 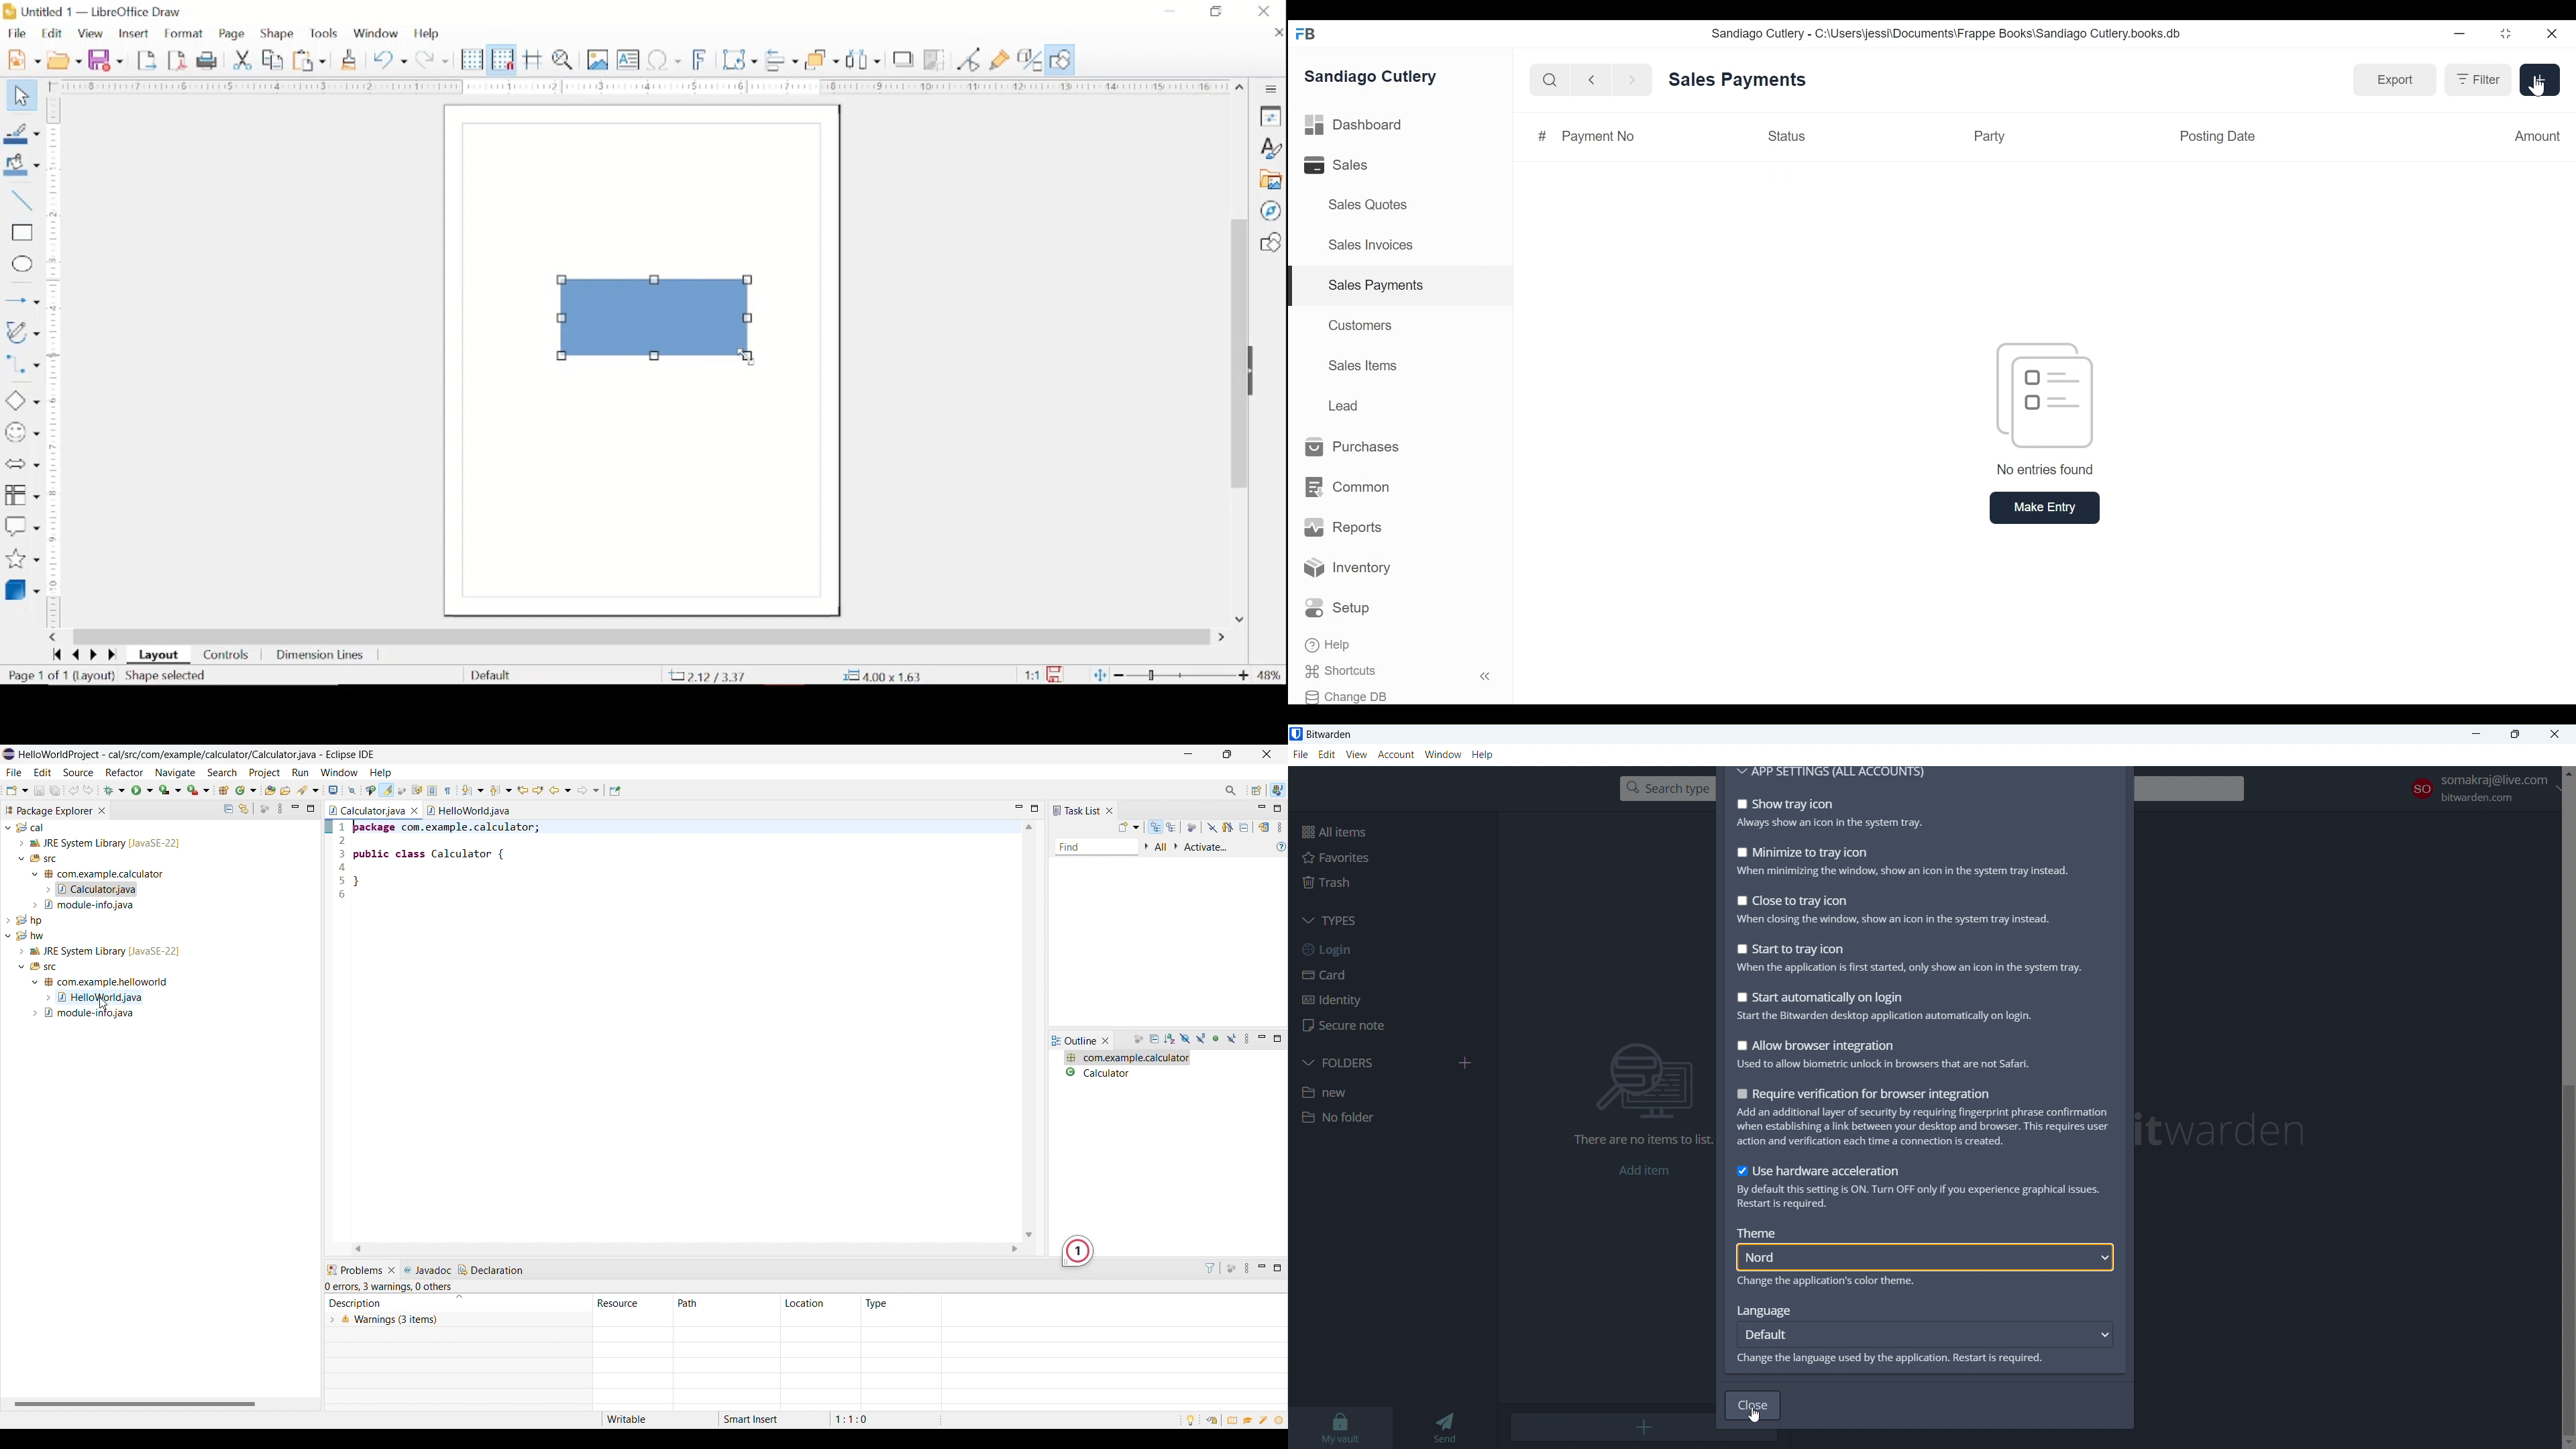 What do you see at coordinates (1760, 1232) in the screenshot?
I see `Theme` at bounding box center [1760, 1232].